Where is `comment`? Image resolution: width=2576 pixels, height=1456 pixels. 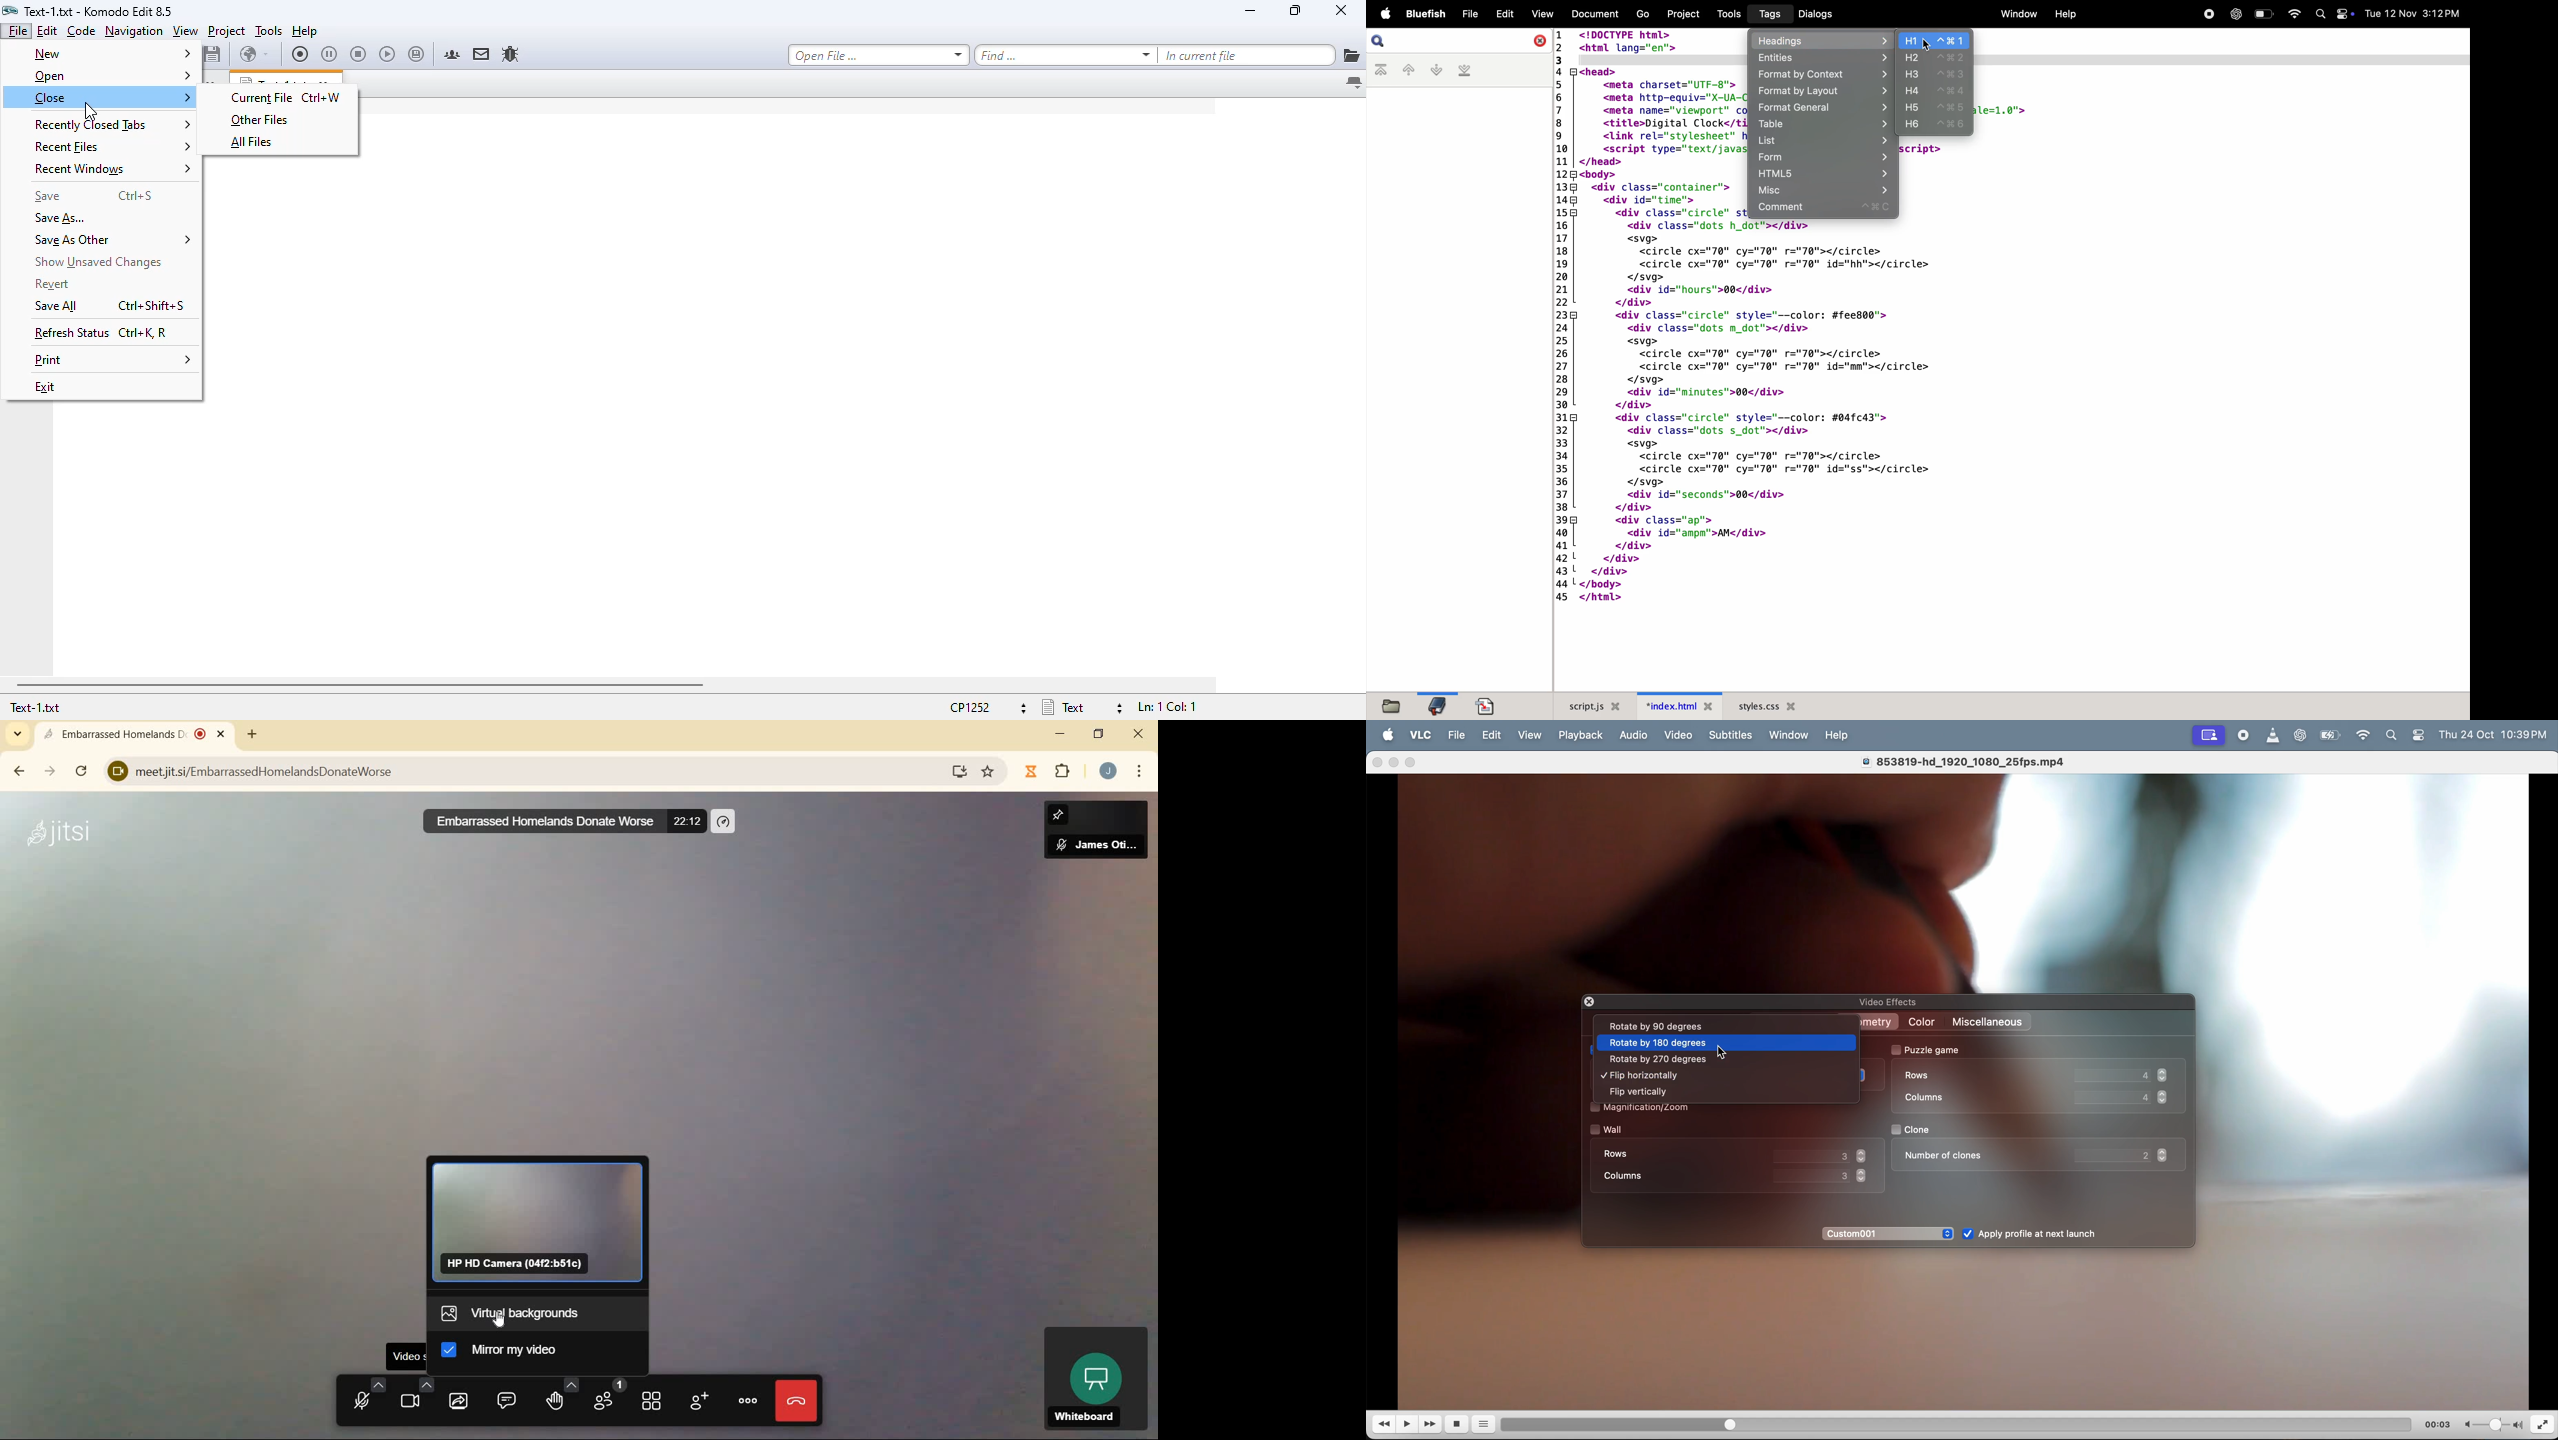 comment is located at coordinates (1822, 209).